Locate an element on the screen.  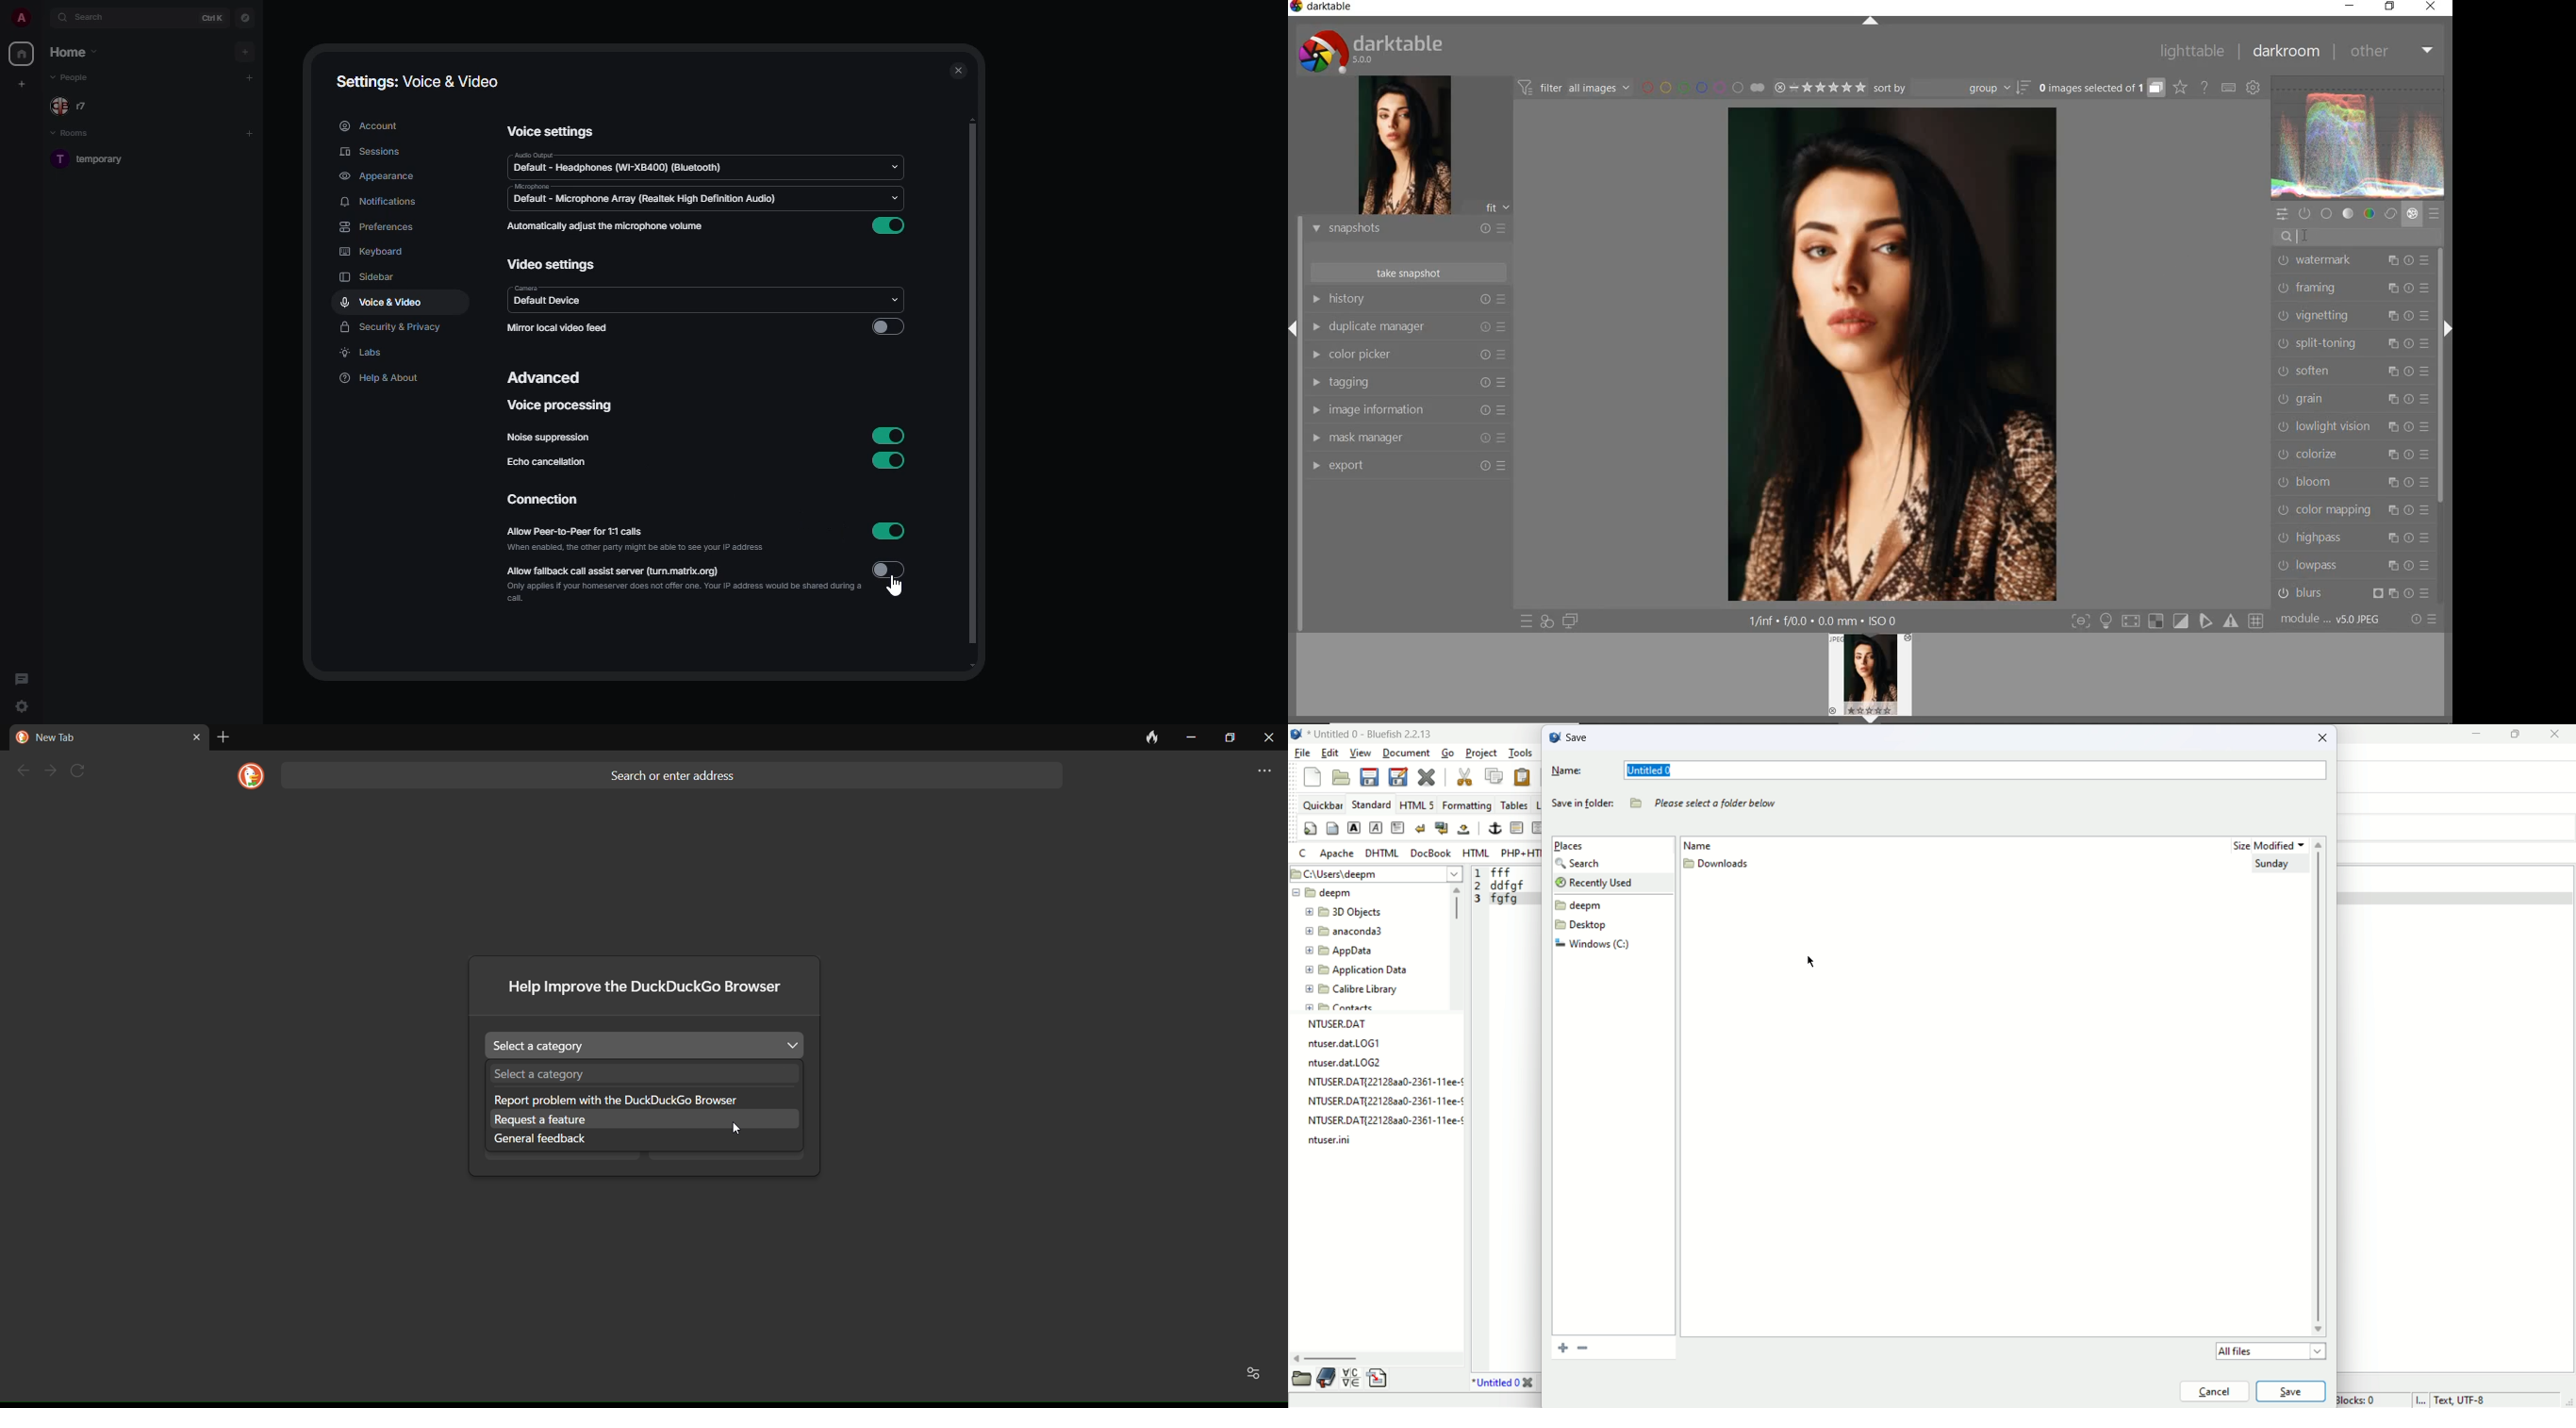
file browser is located at coordinates (1301, 1380).